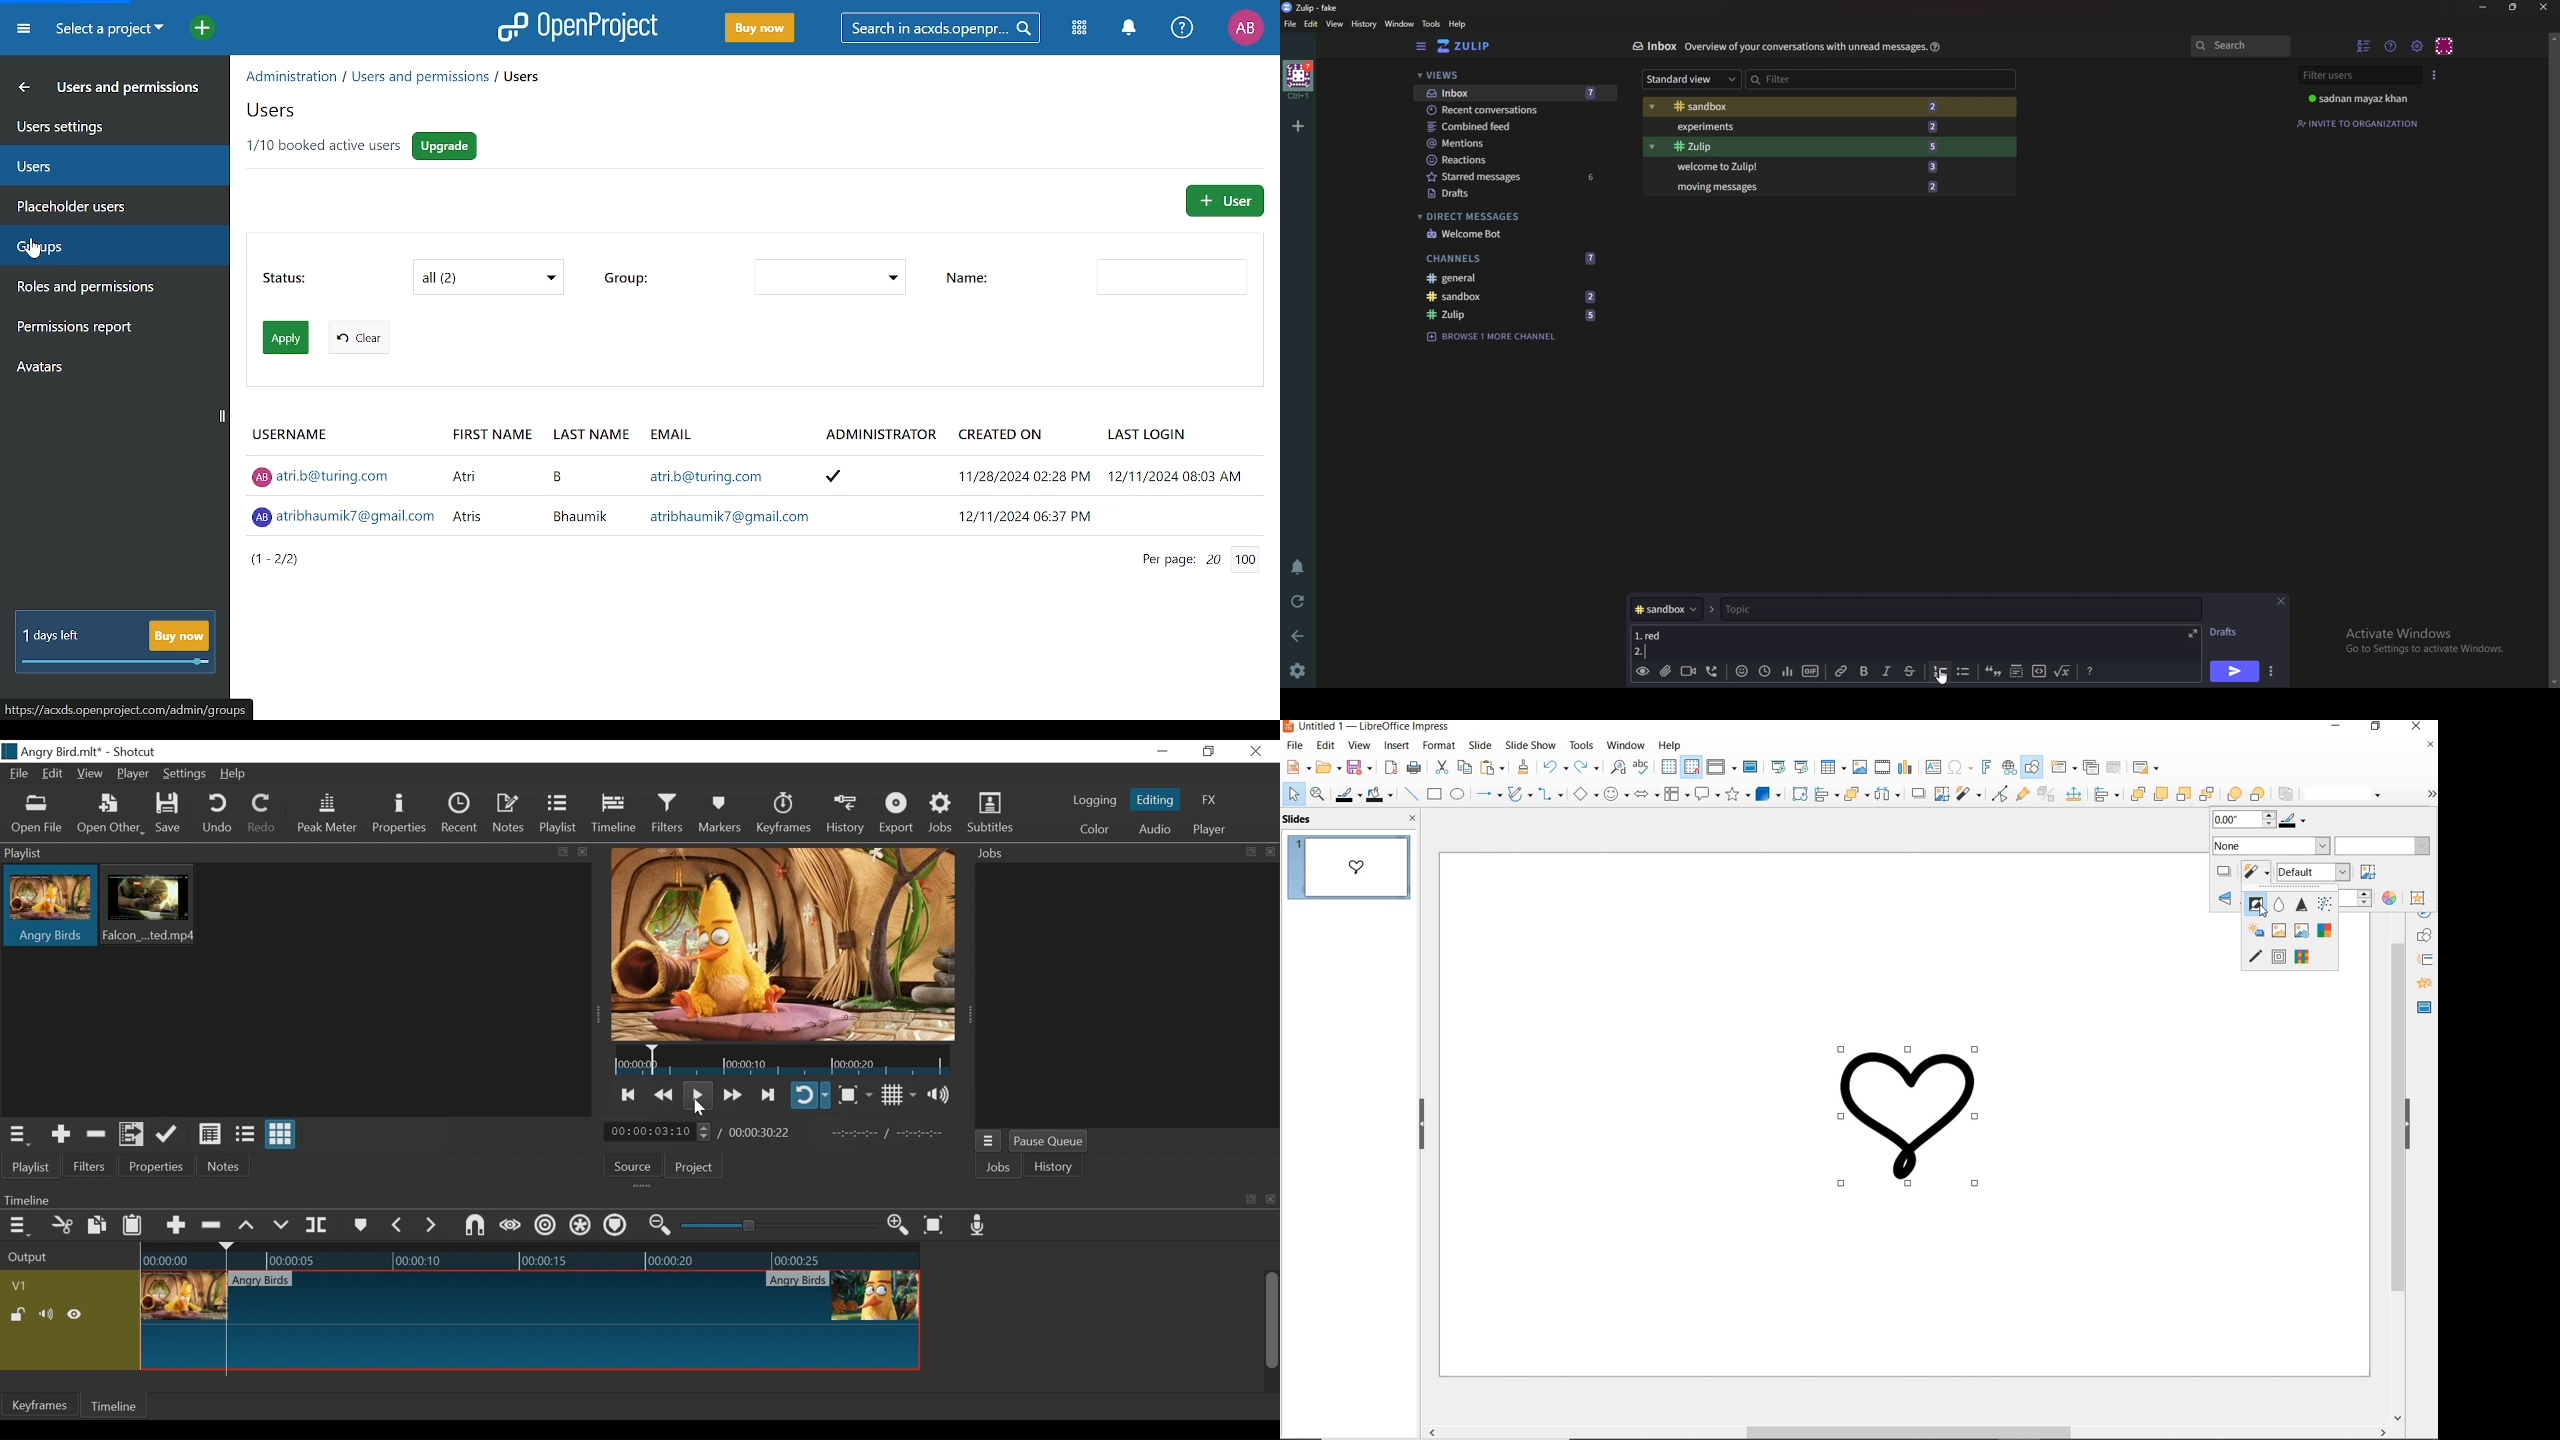 The height and width of the screenshot is (1456, 2576). I want to click on basic shapes, so click(1584, 796).